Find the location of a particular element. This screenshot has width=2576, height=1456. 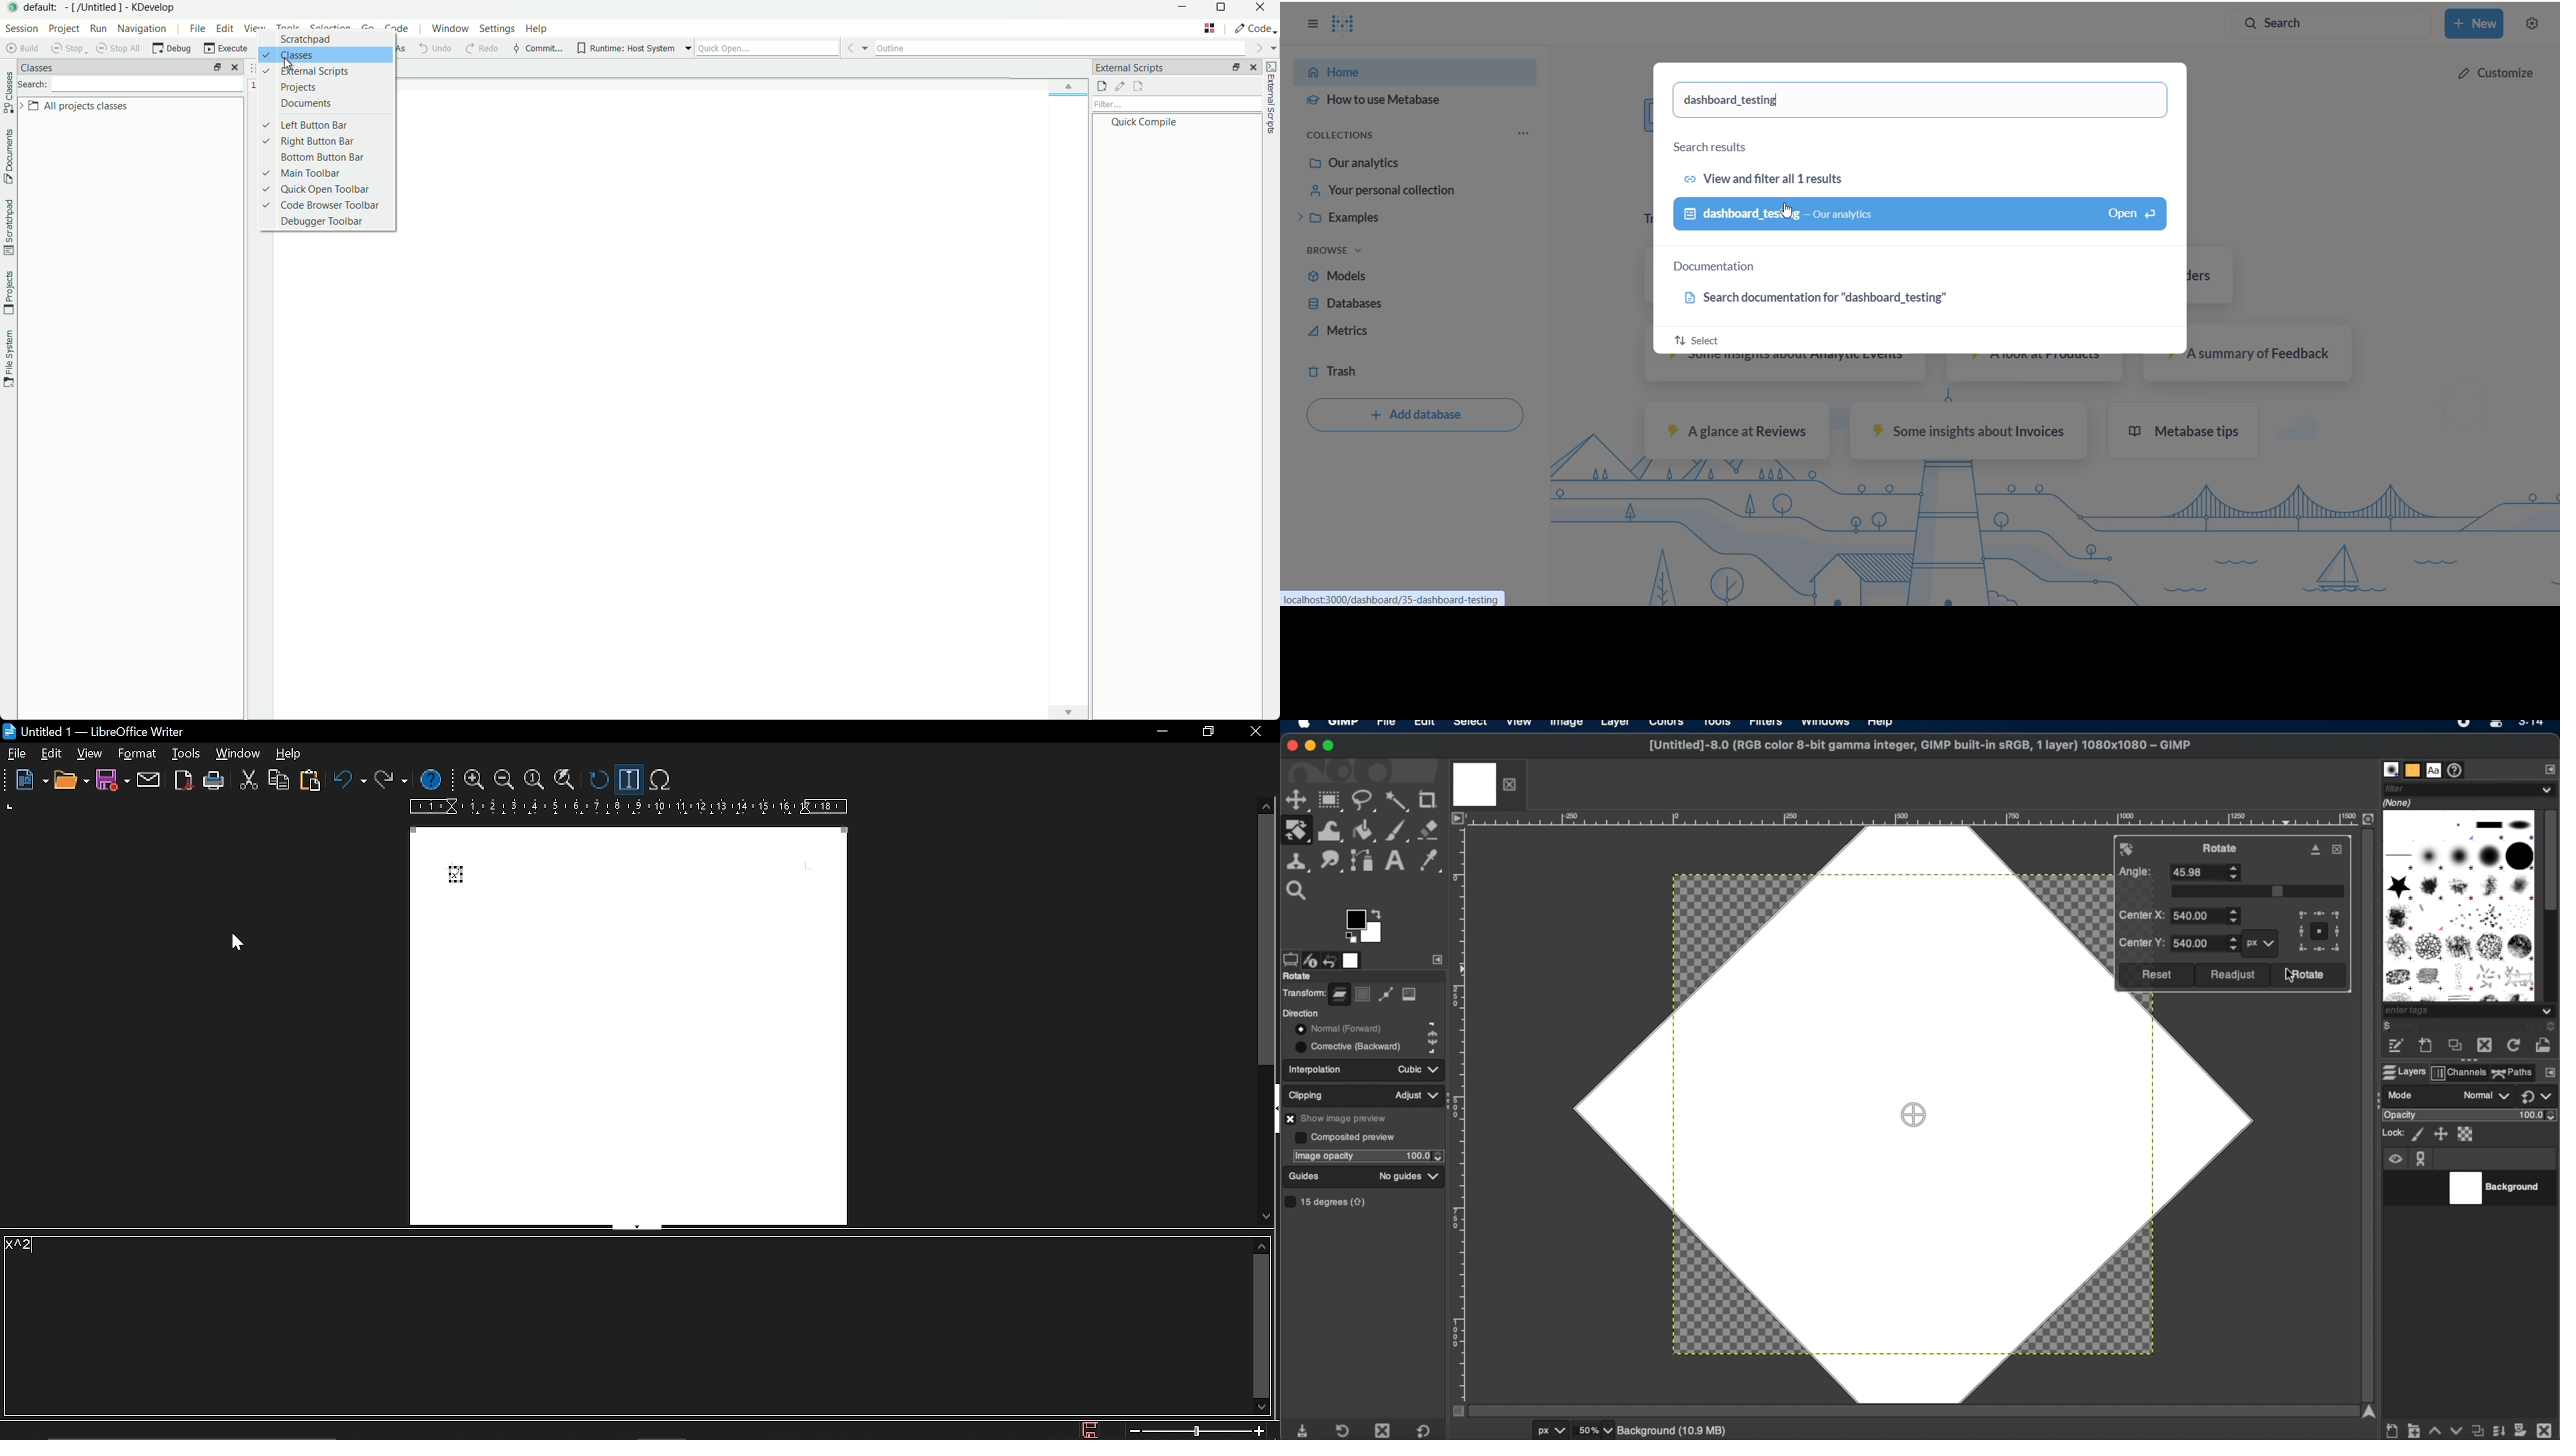

raise this layer is located at coordinates (2434, 1427).